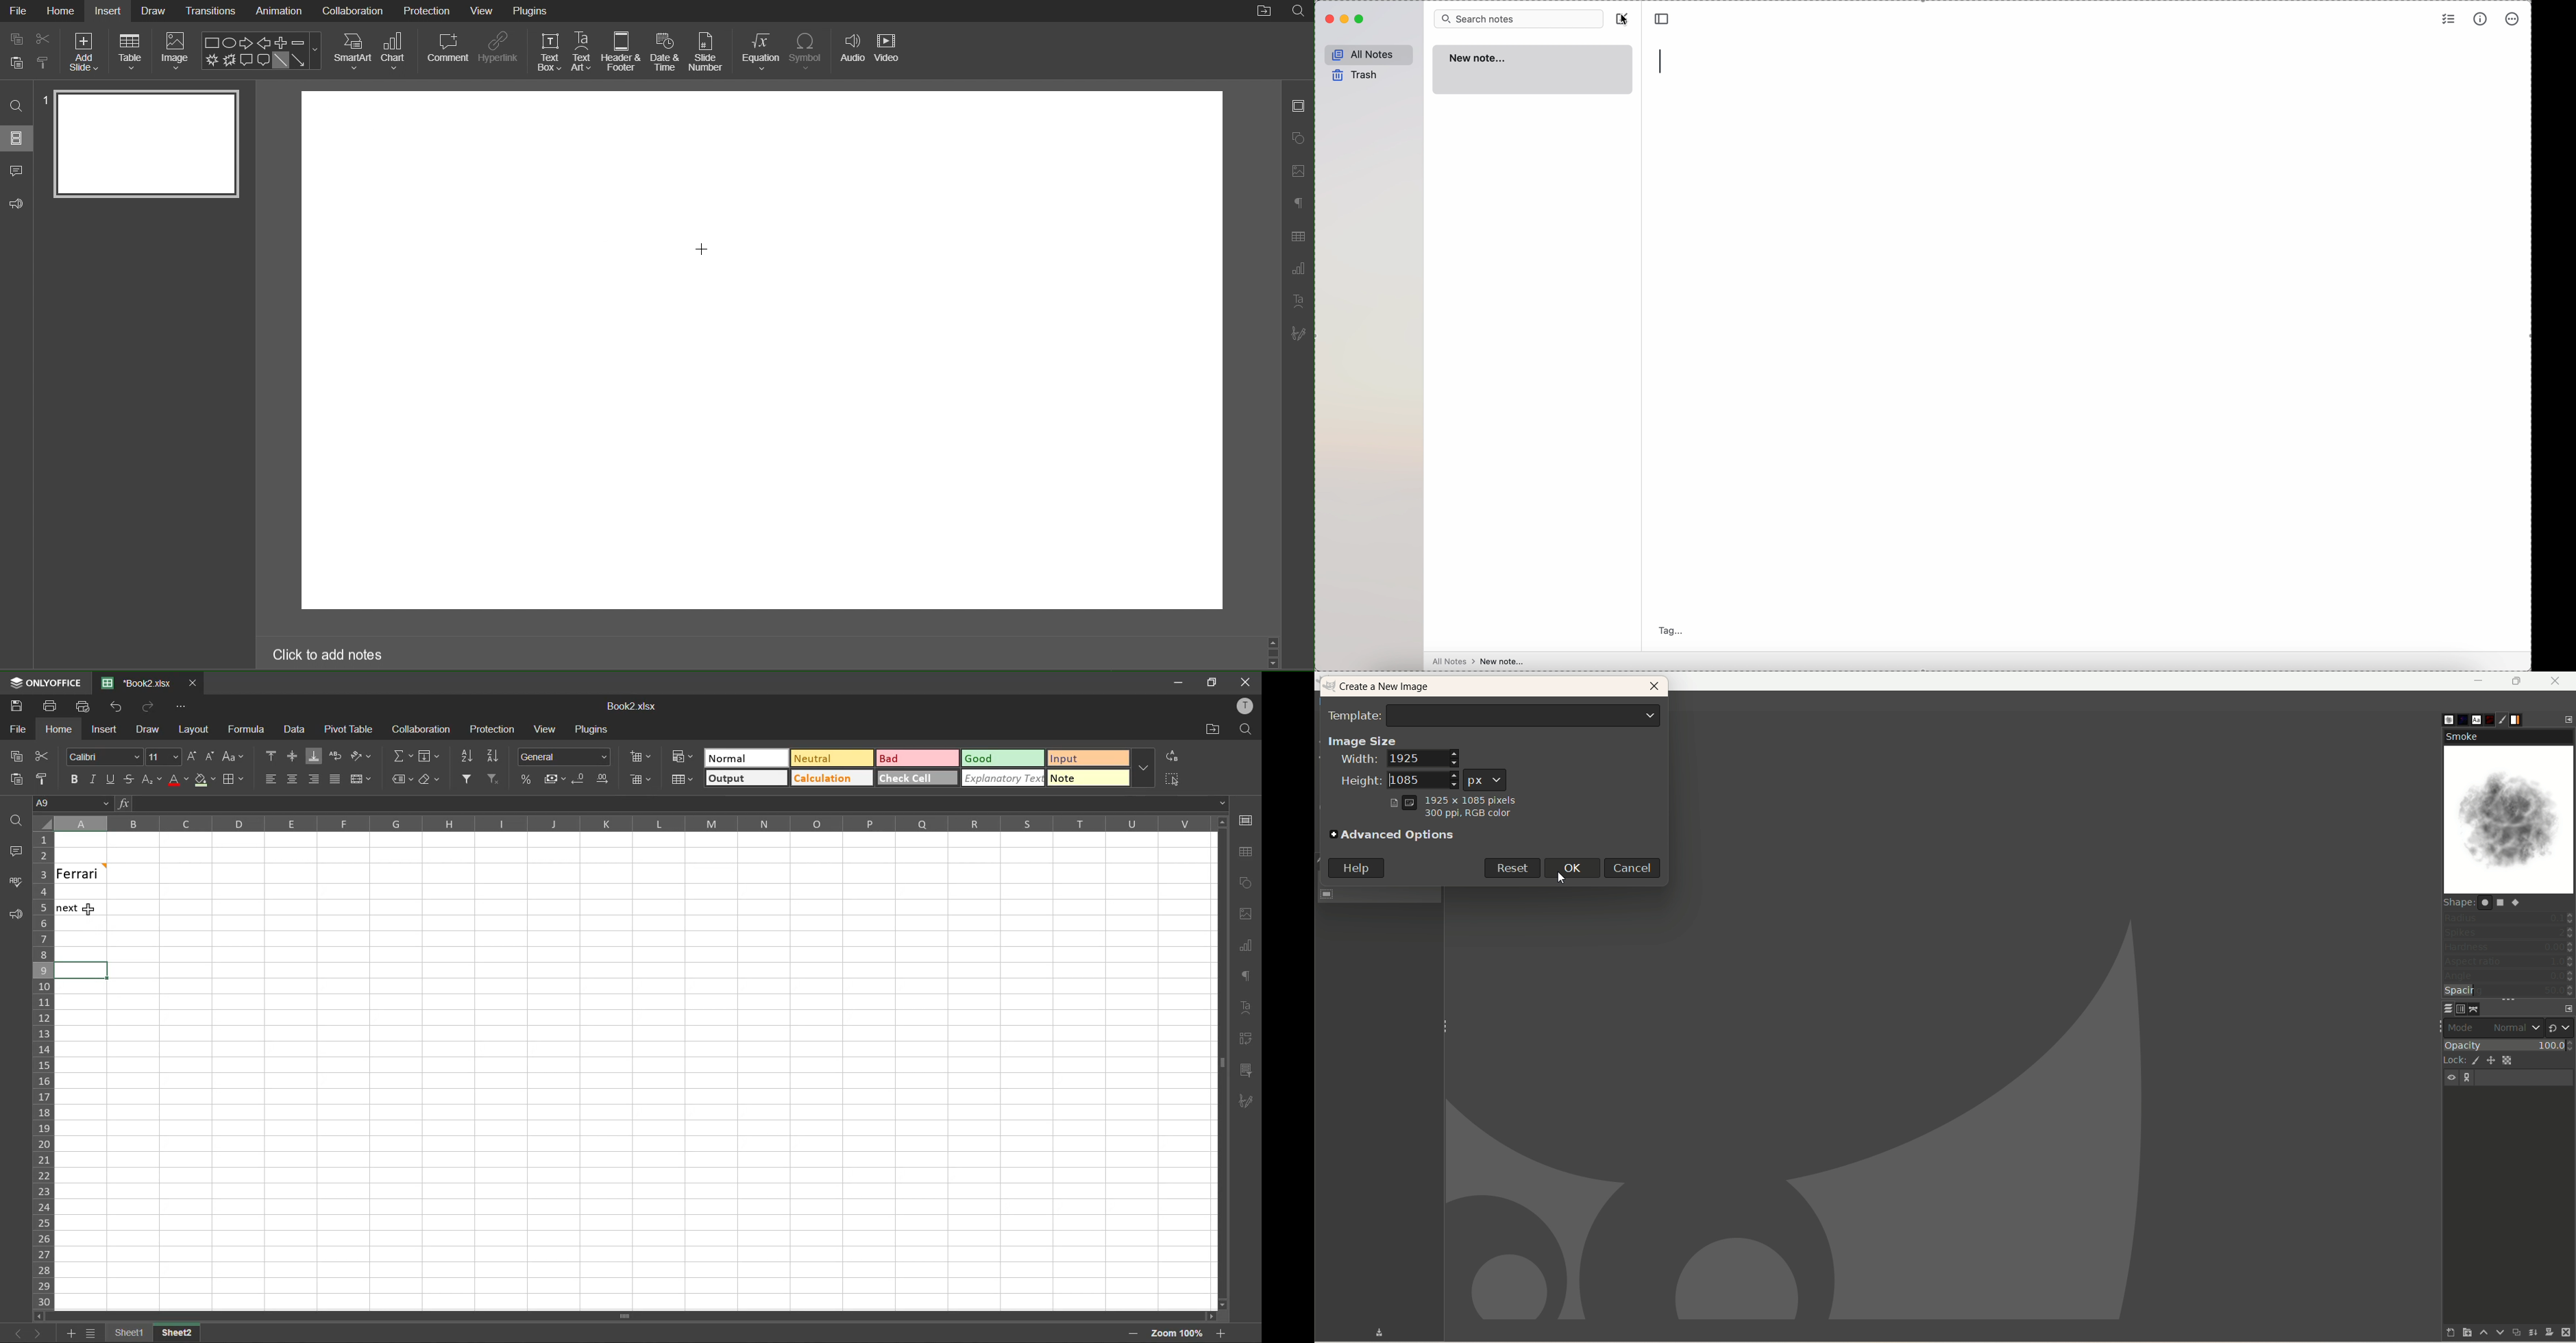 This screenshot has width=2576, height=1344. Describe the element at coordinates (55, 729) in the screenshot. I see `home` at that location.